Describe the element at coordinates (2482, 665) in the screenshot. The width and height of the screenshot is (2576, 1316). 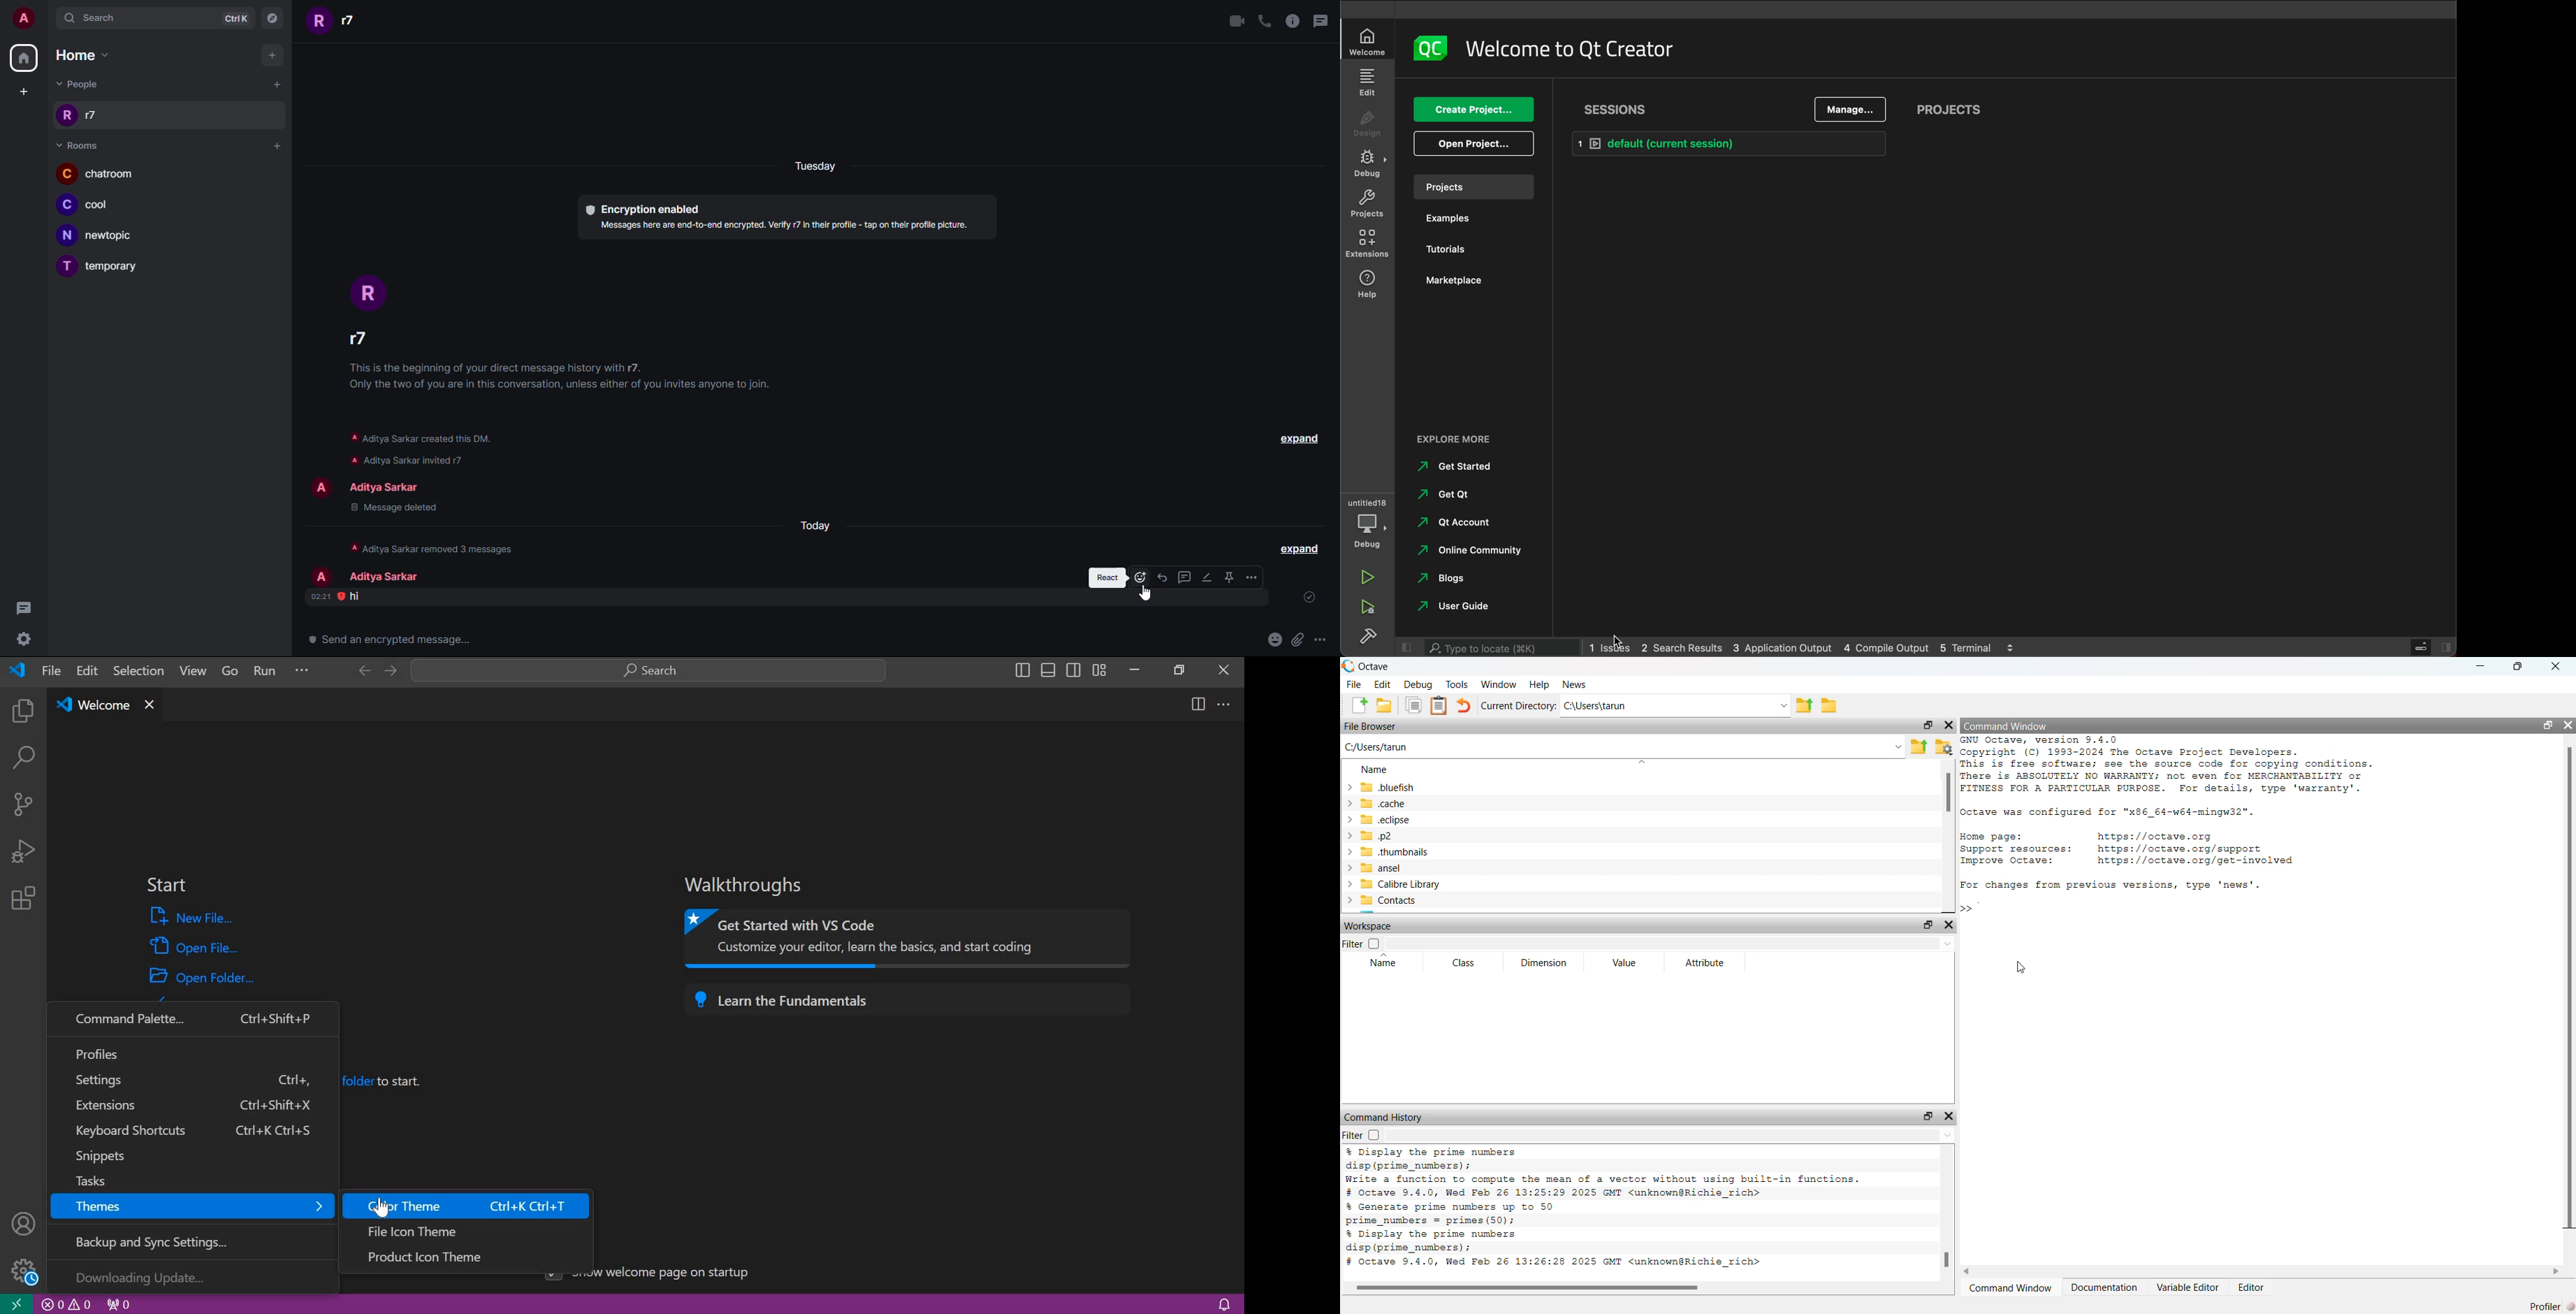
I see `minimise` at that location.